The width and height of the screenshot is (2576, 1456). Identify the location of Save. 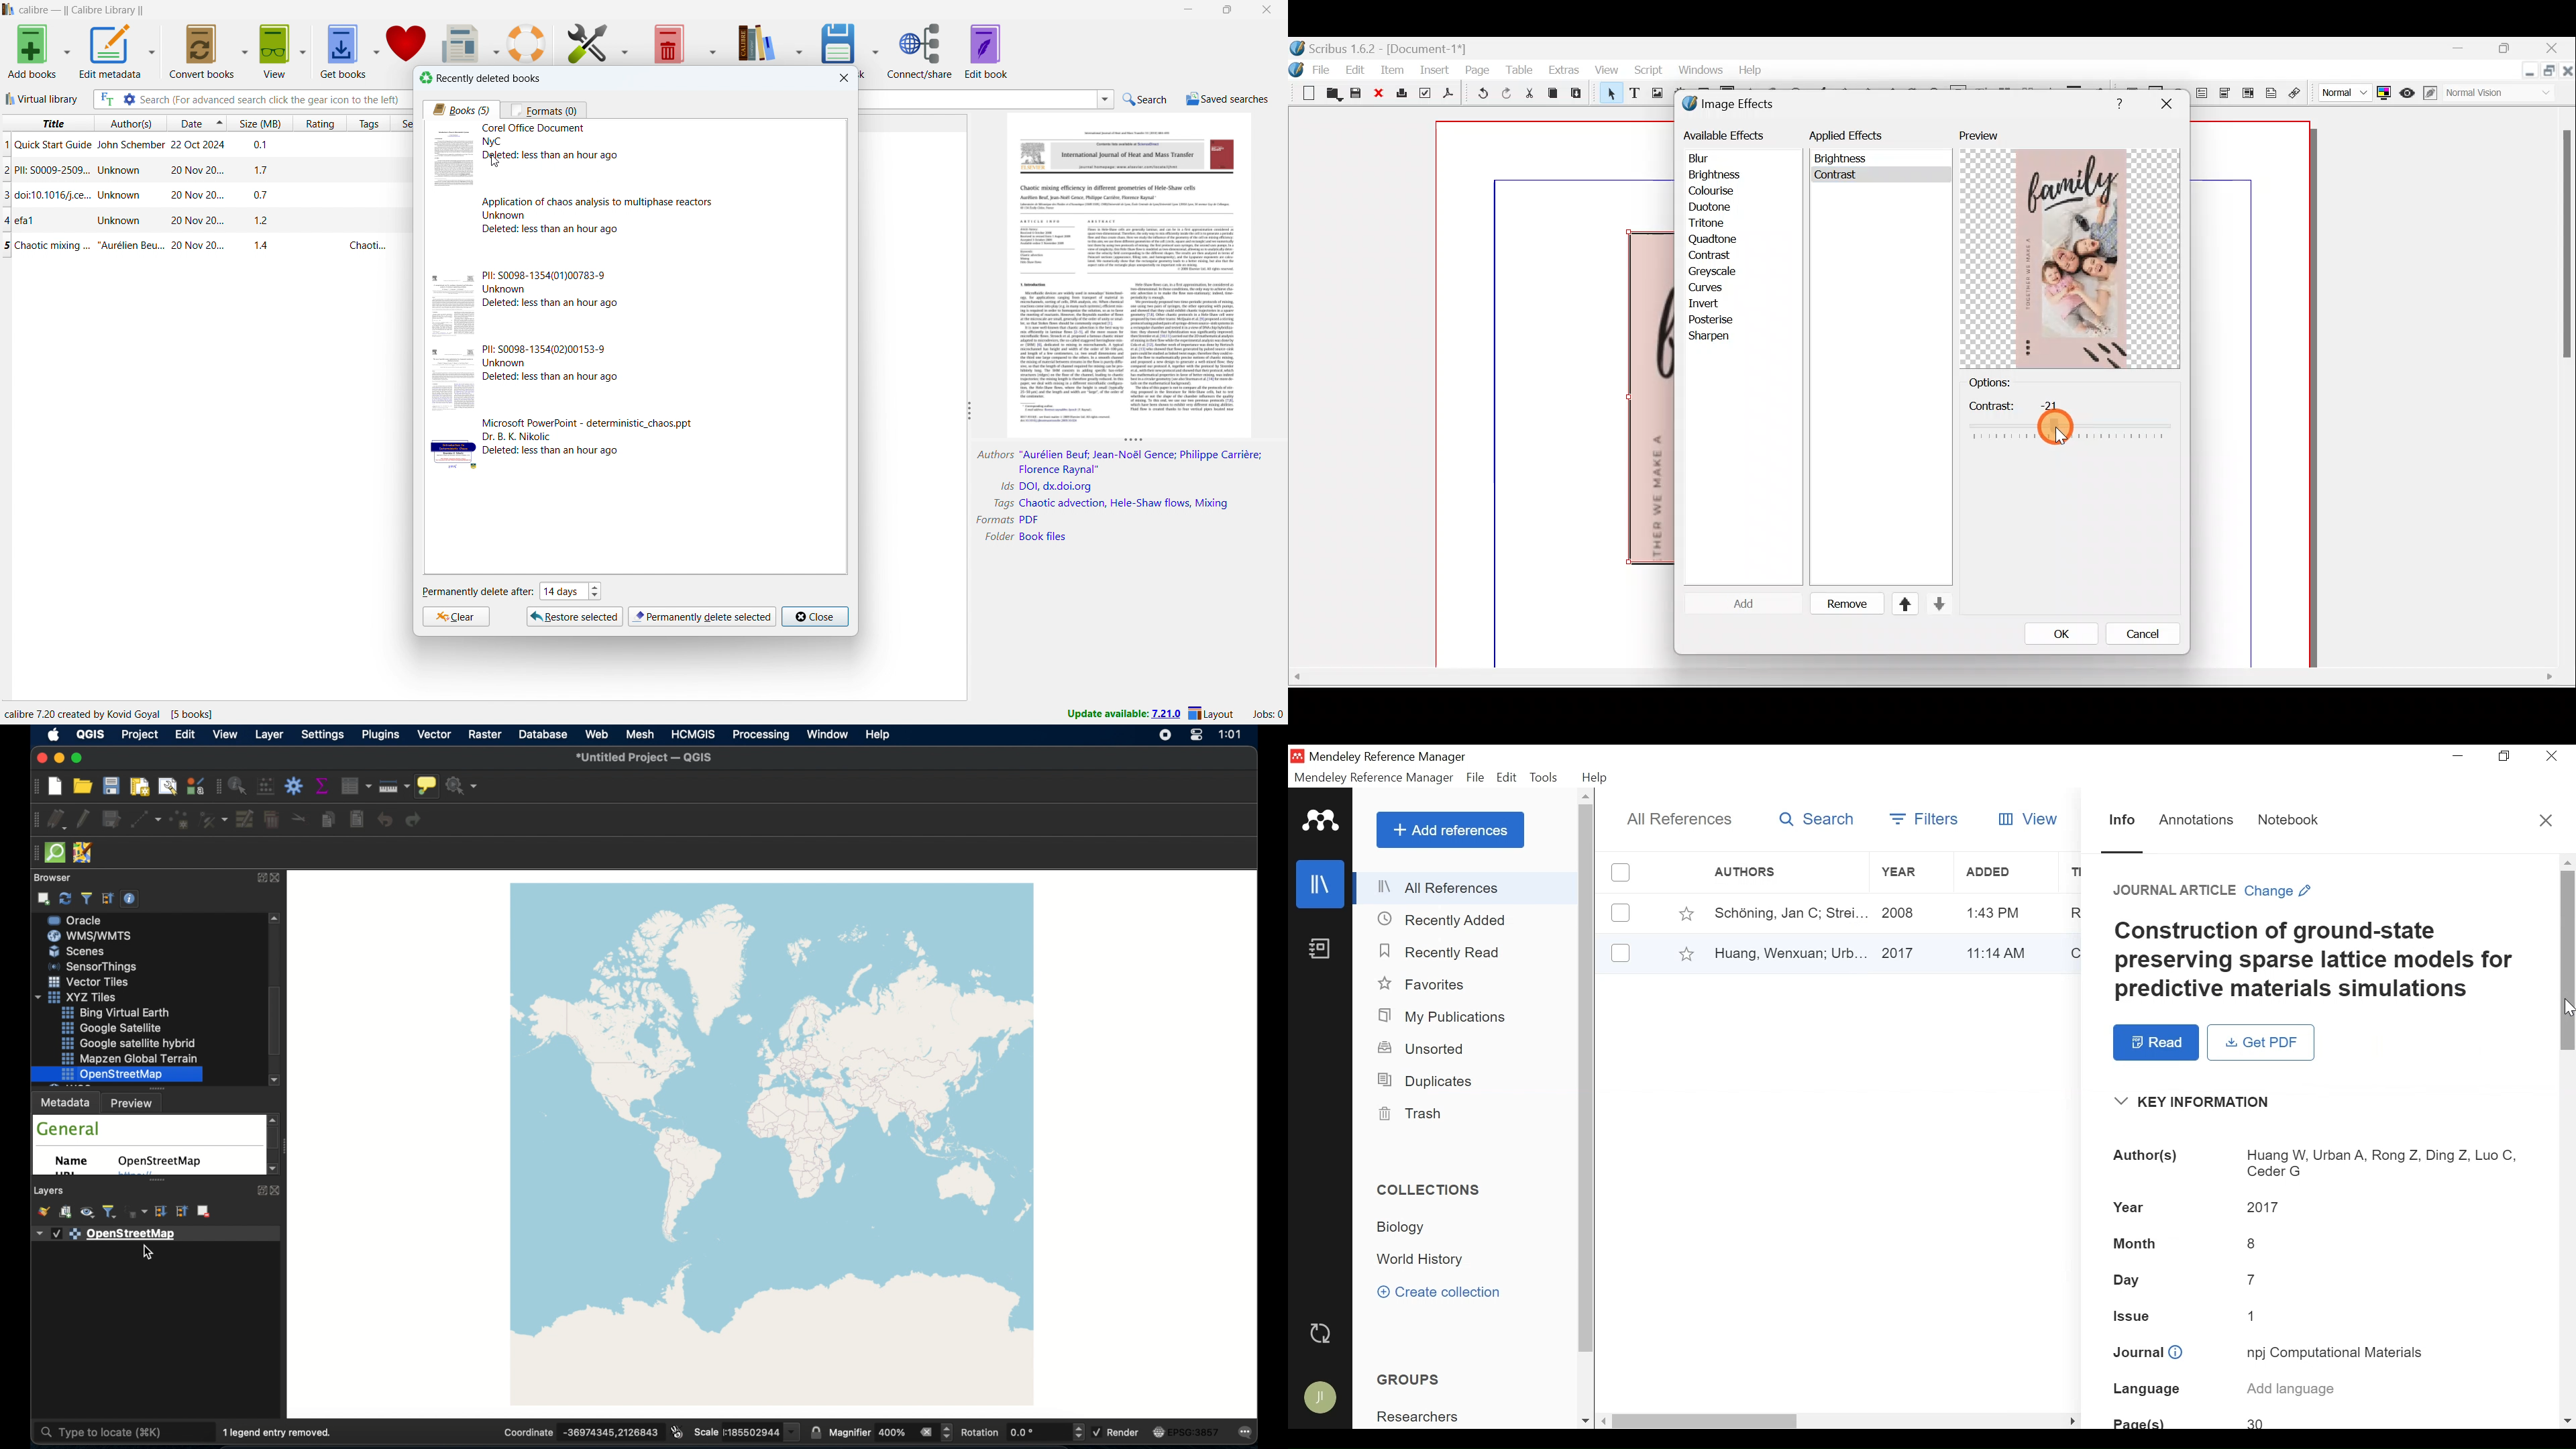
(1358, 95).